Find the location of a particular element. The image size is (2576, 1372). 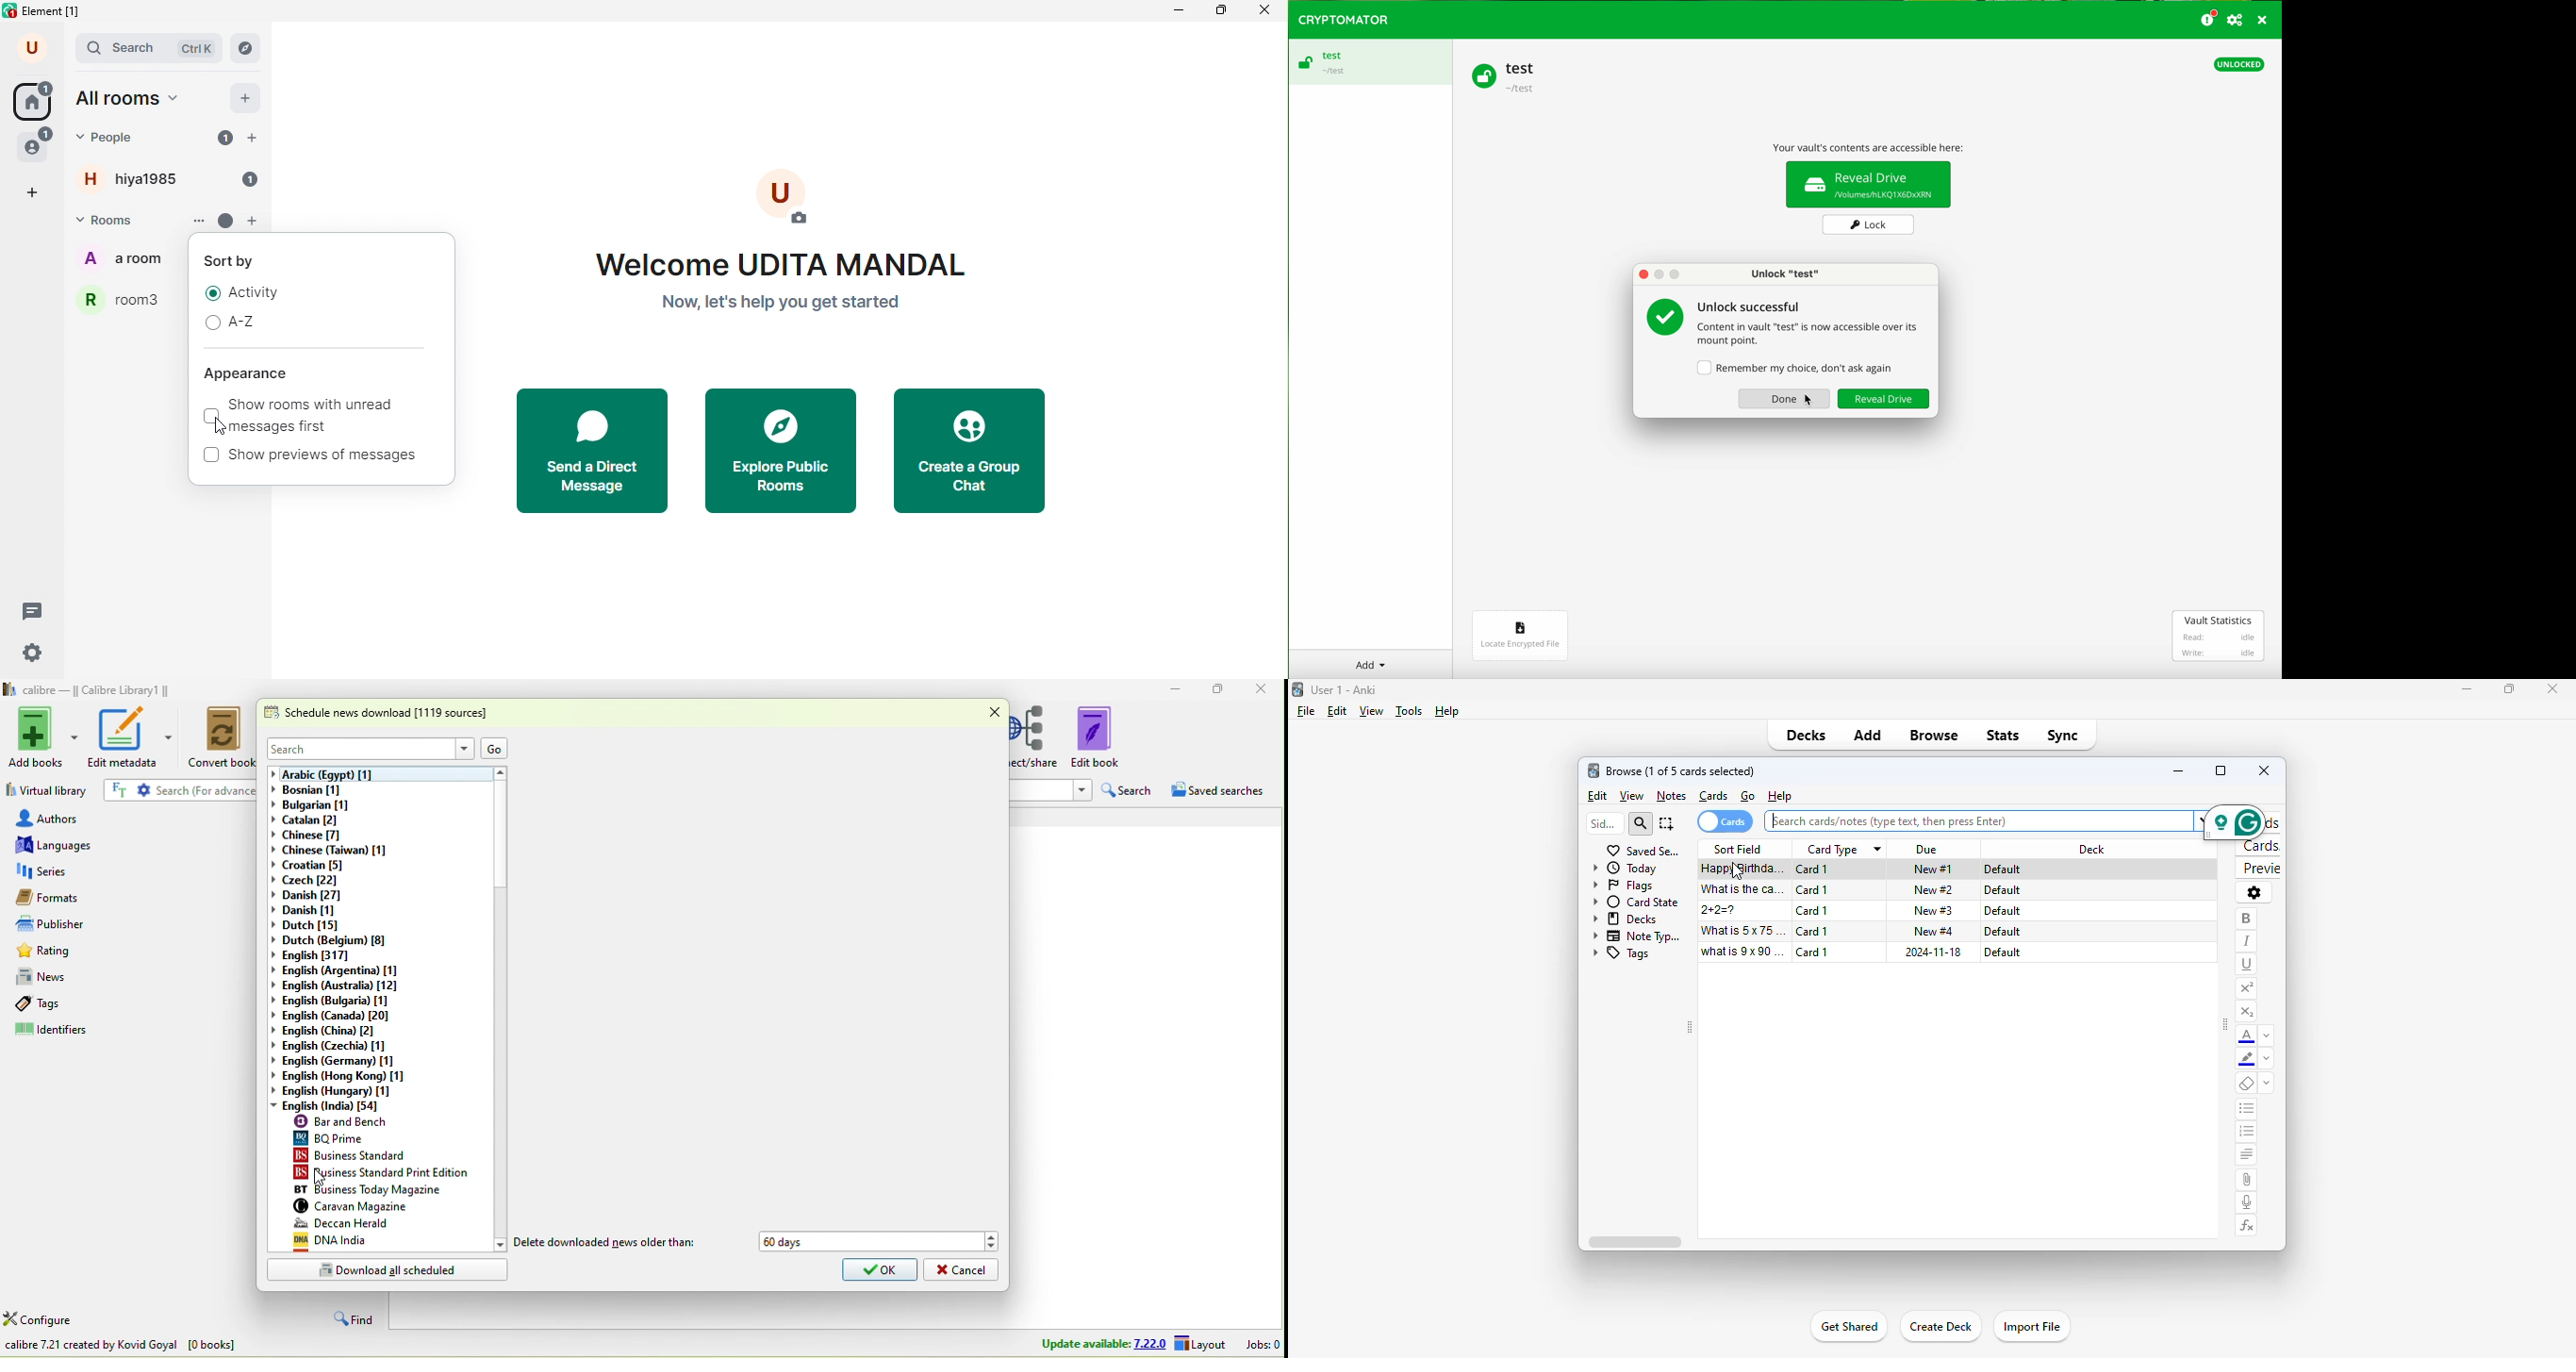

unordered list is located at coordinates (2247, 1109).